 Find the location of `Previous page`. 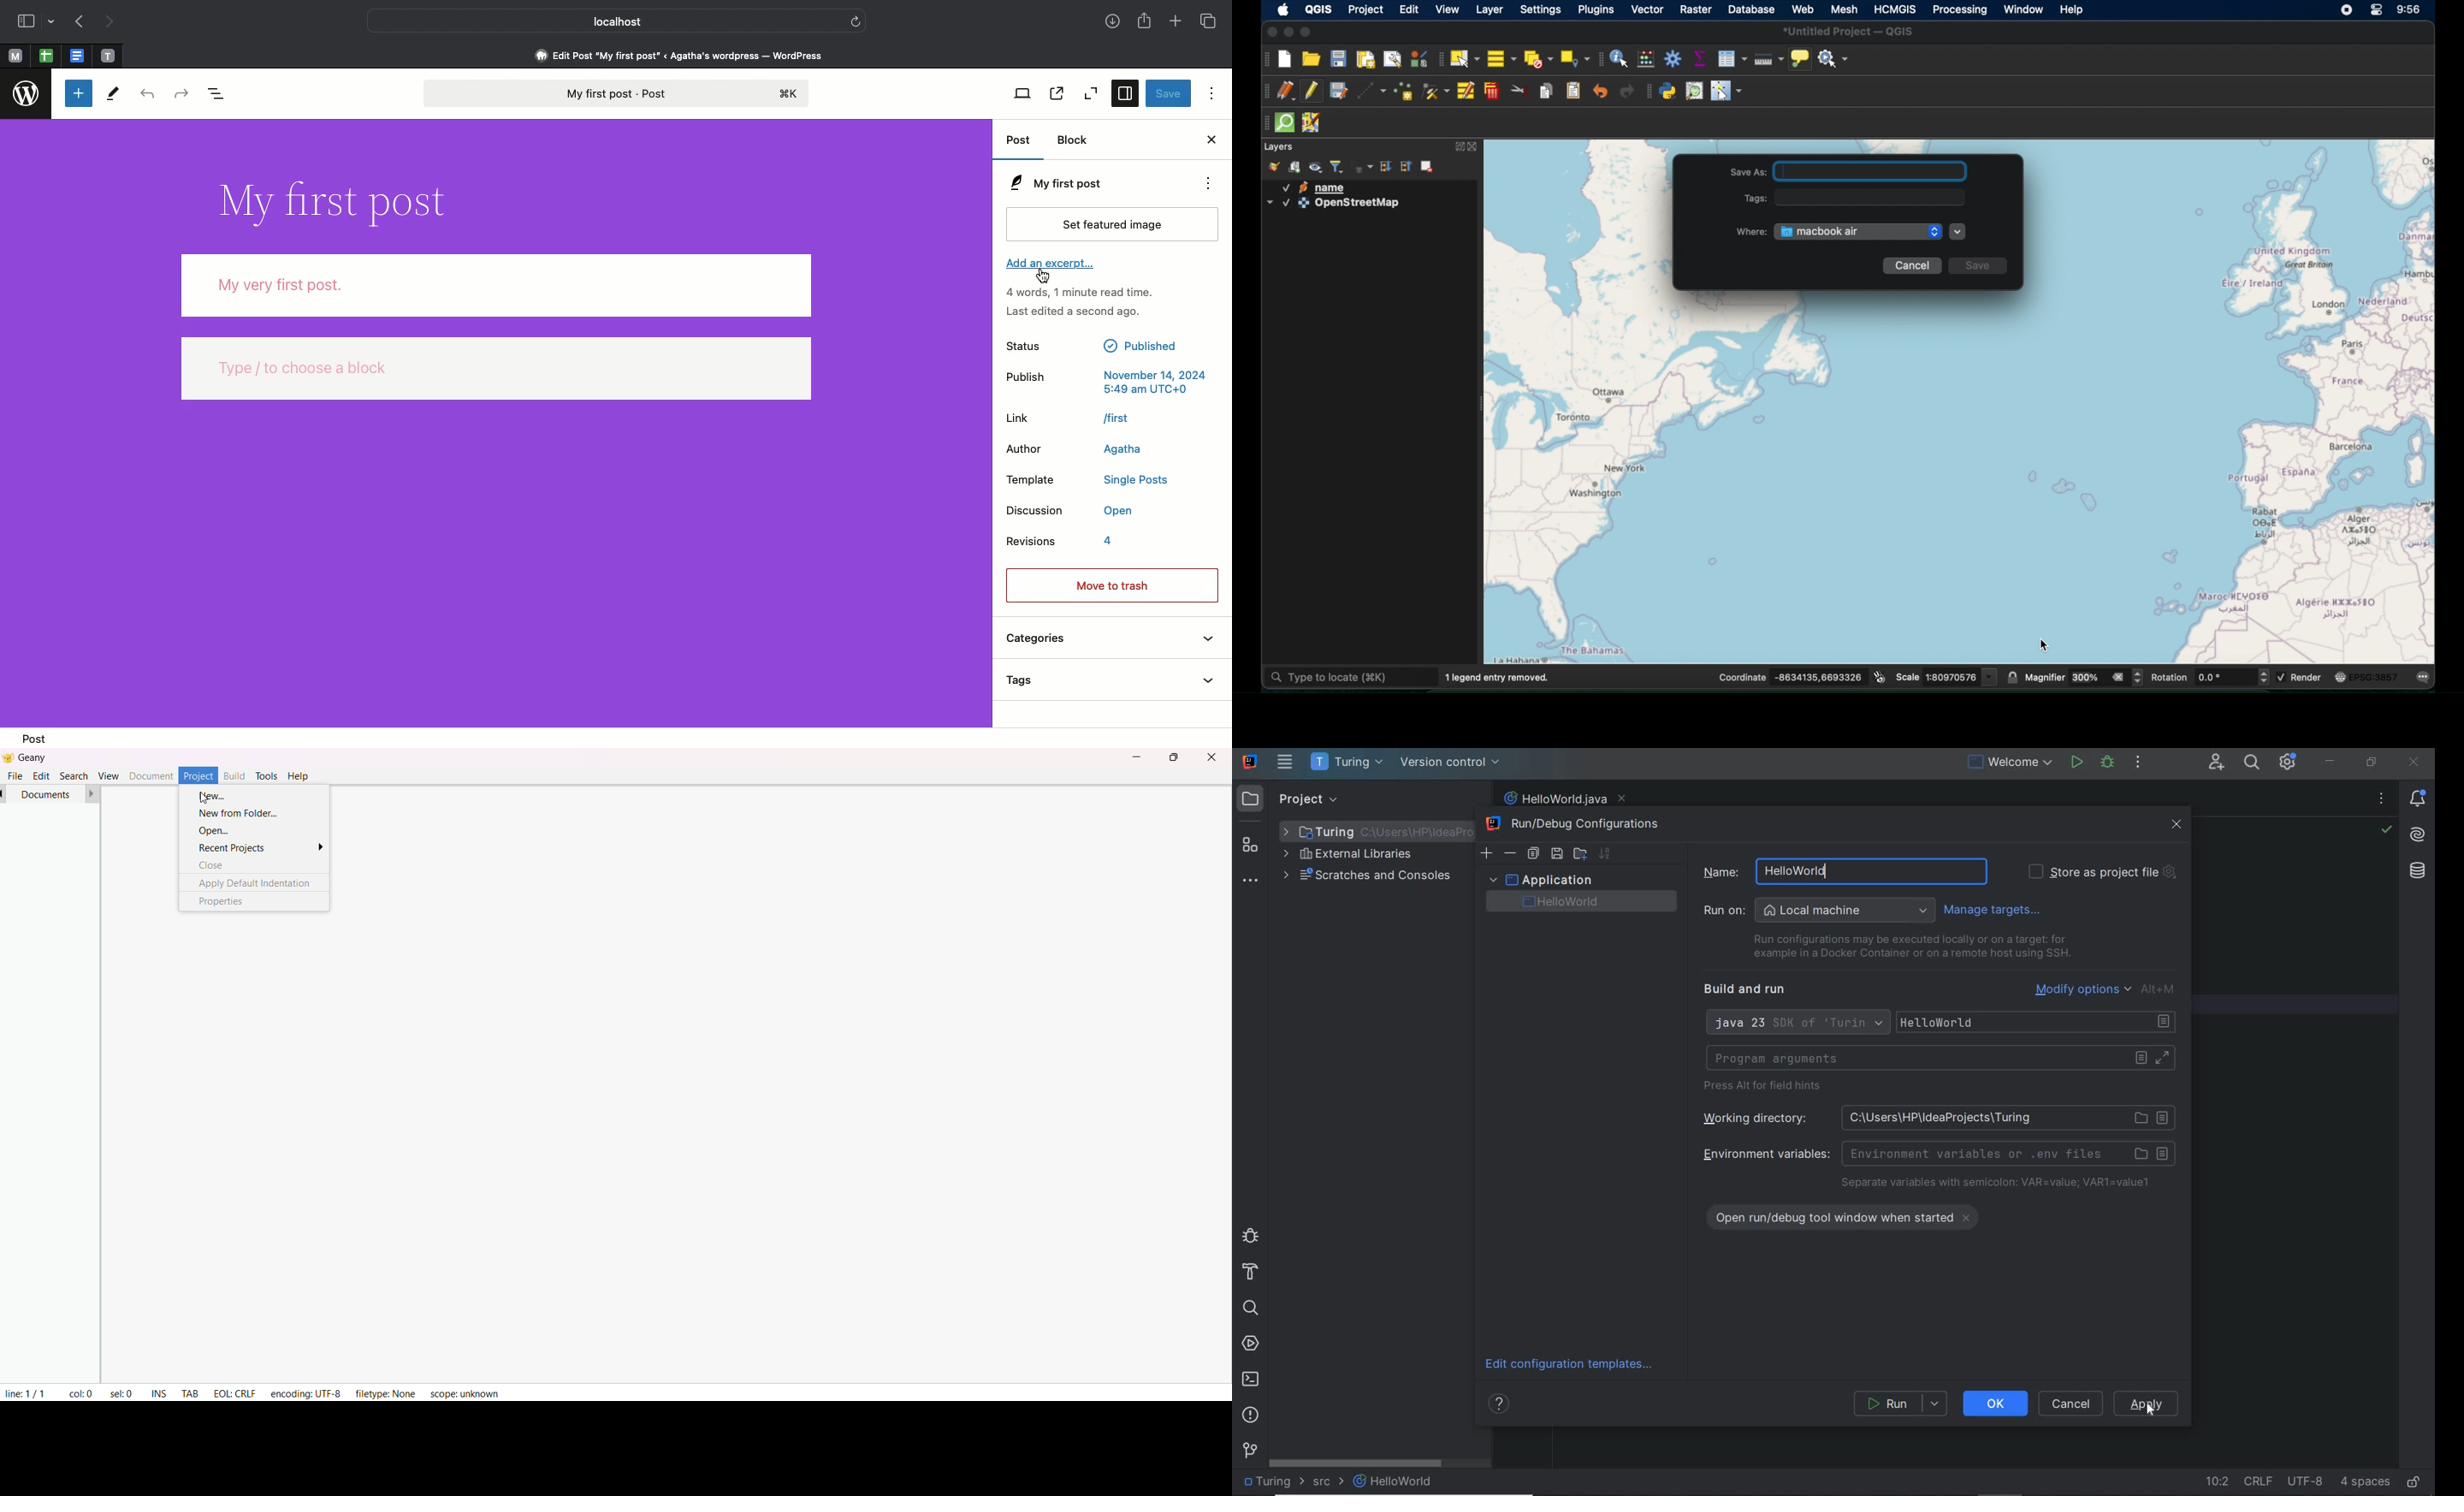

Previous page is located at coordinates (79, 22).